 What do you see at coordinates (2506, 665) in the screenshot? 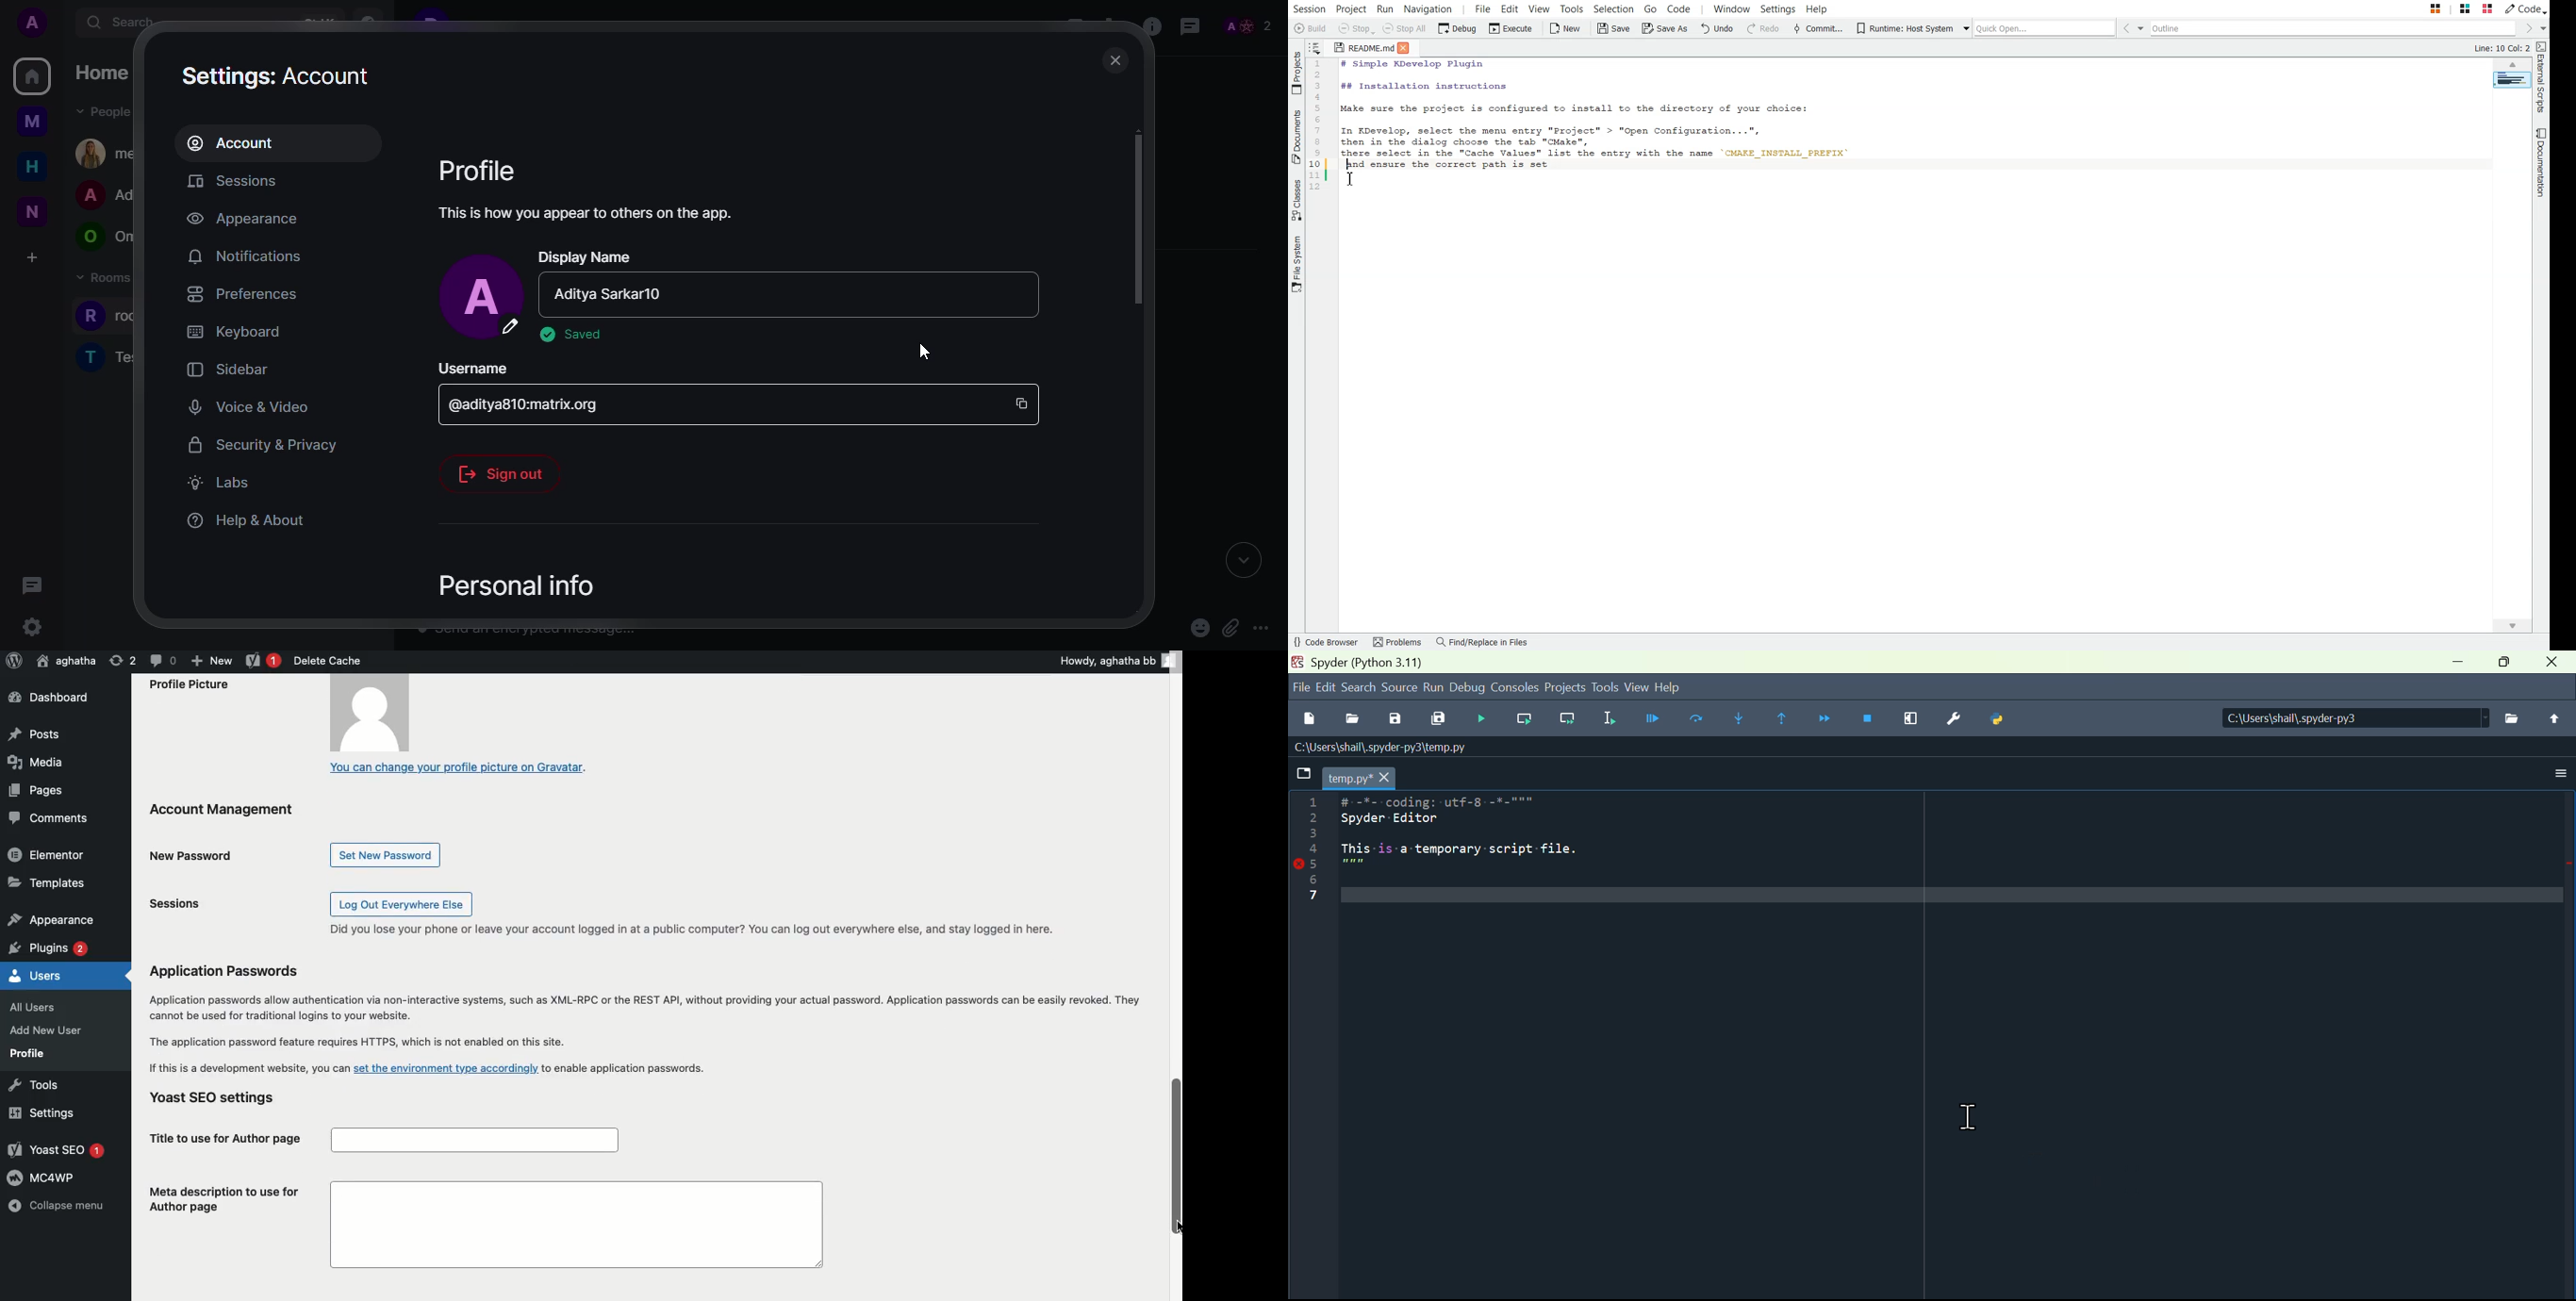
I see `maximise` at bounding box center [2506, 665].